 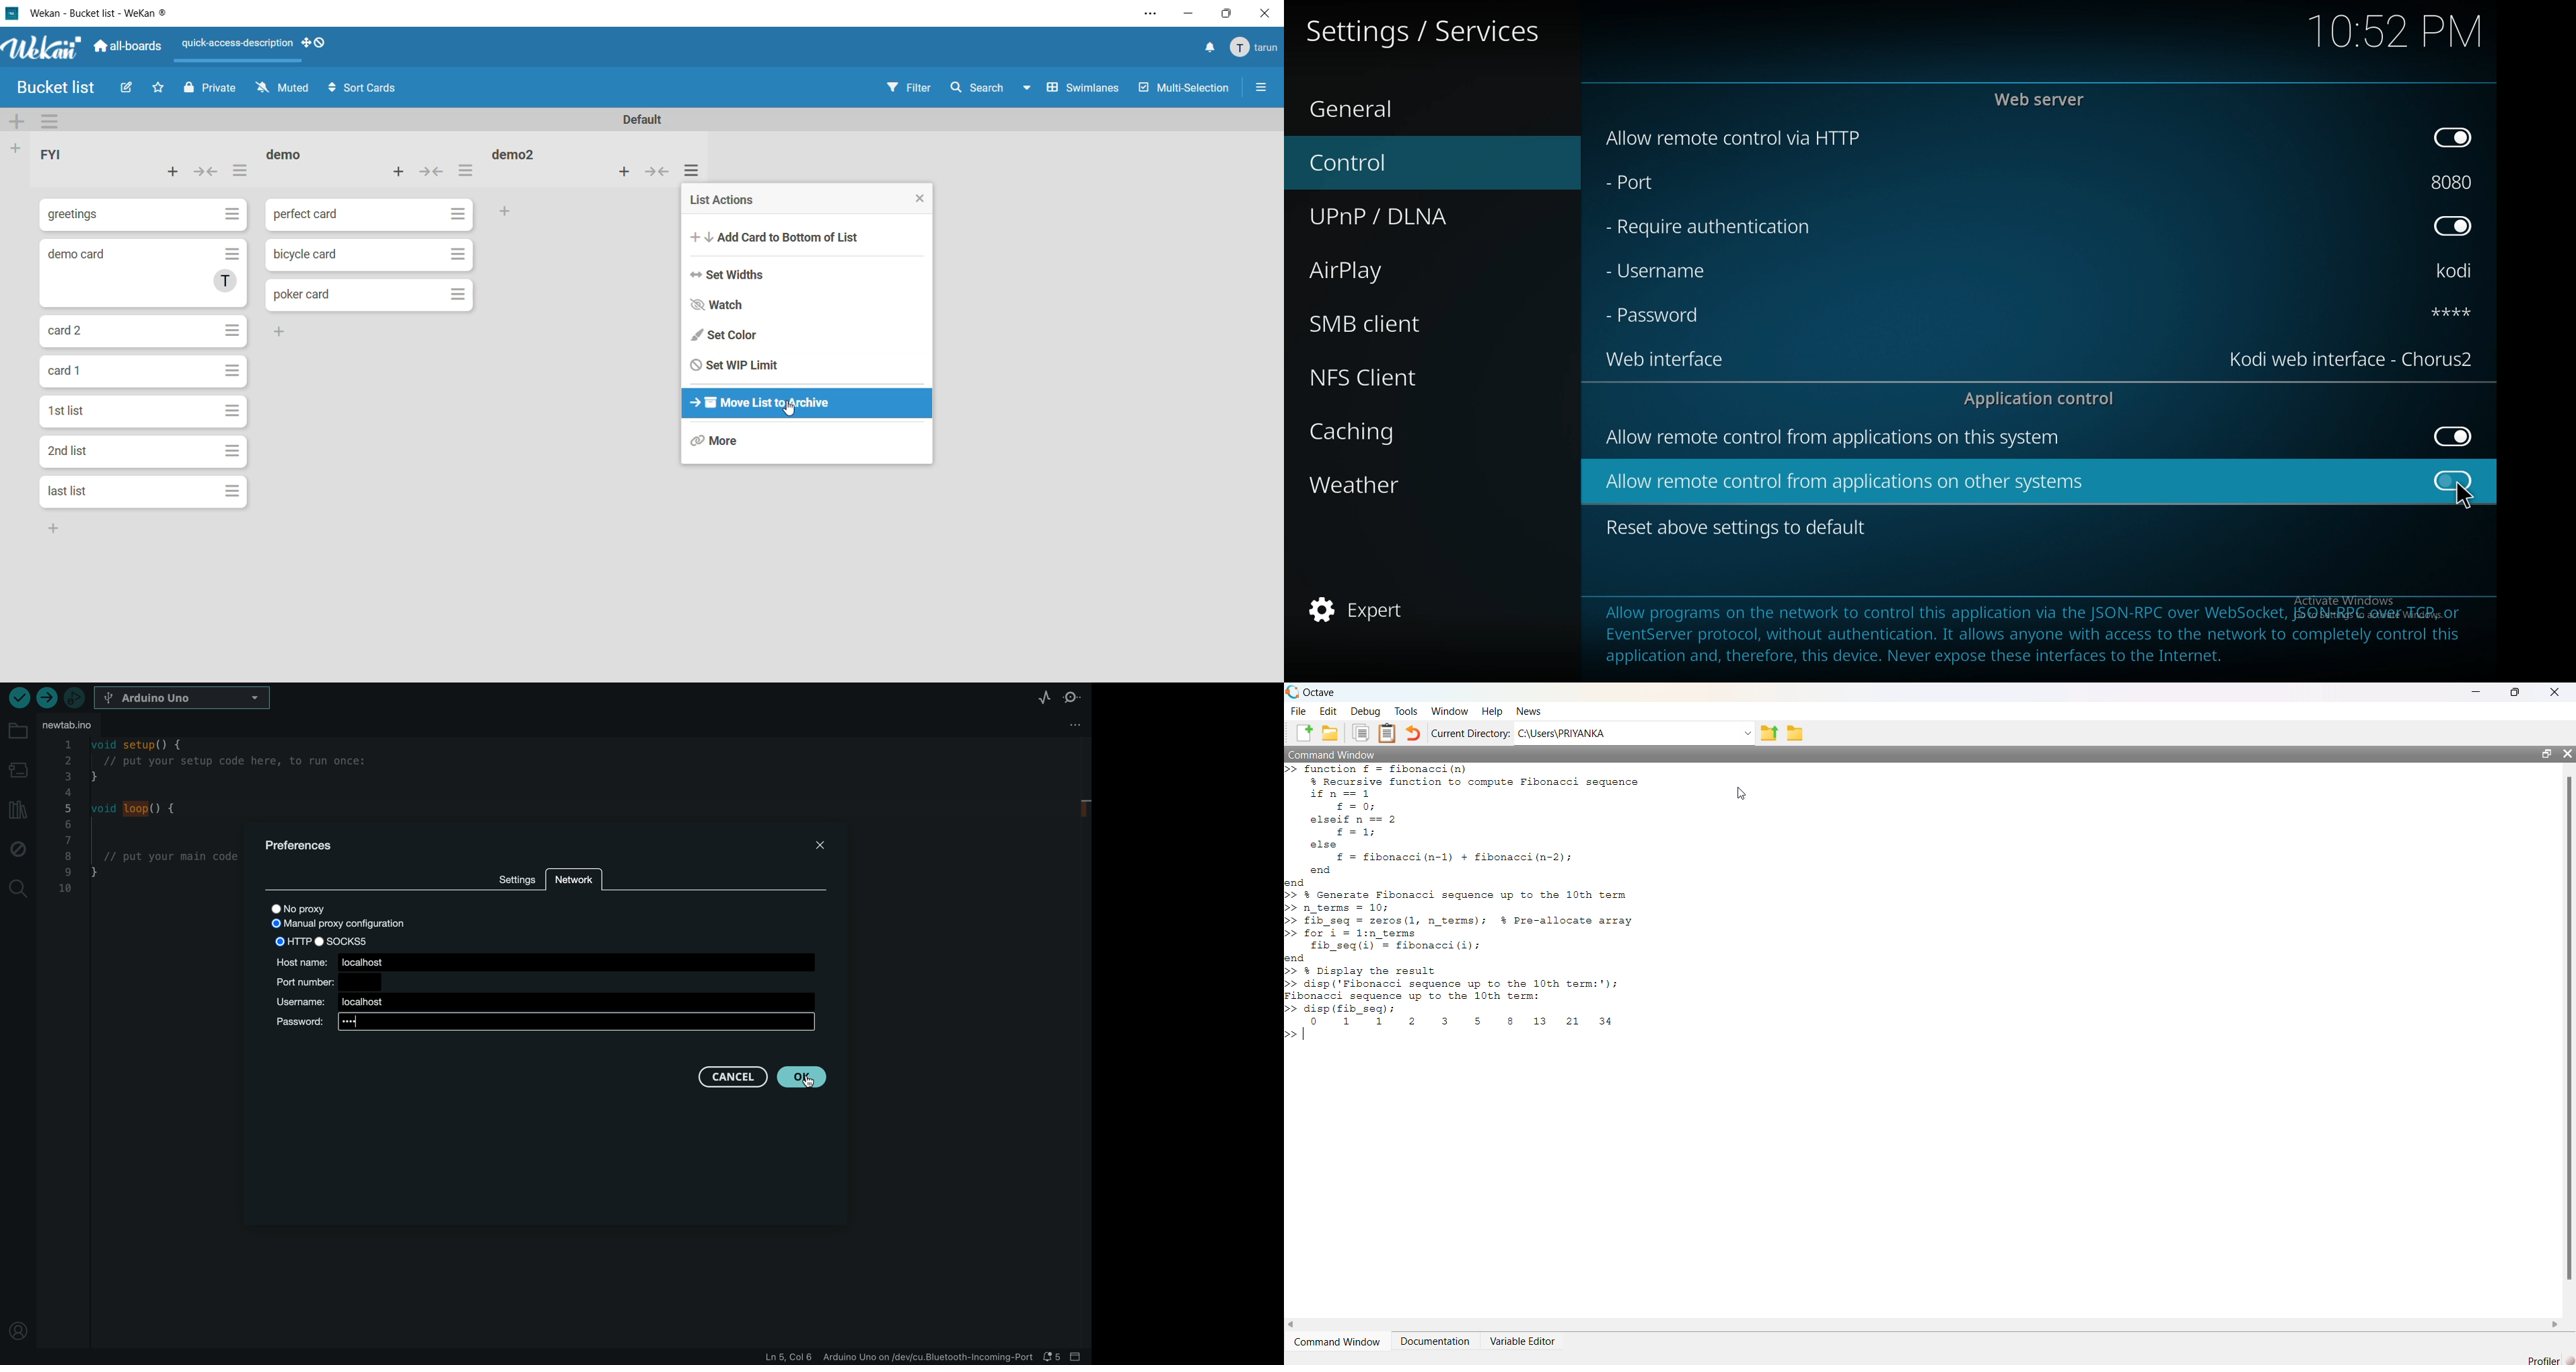 What do you see at coordinates (992, 89) in the screenshot?
I see `search` at bounding box center [992, 89].